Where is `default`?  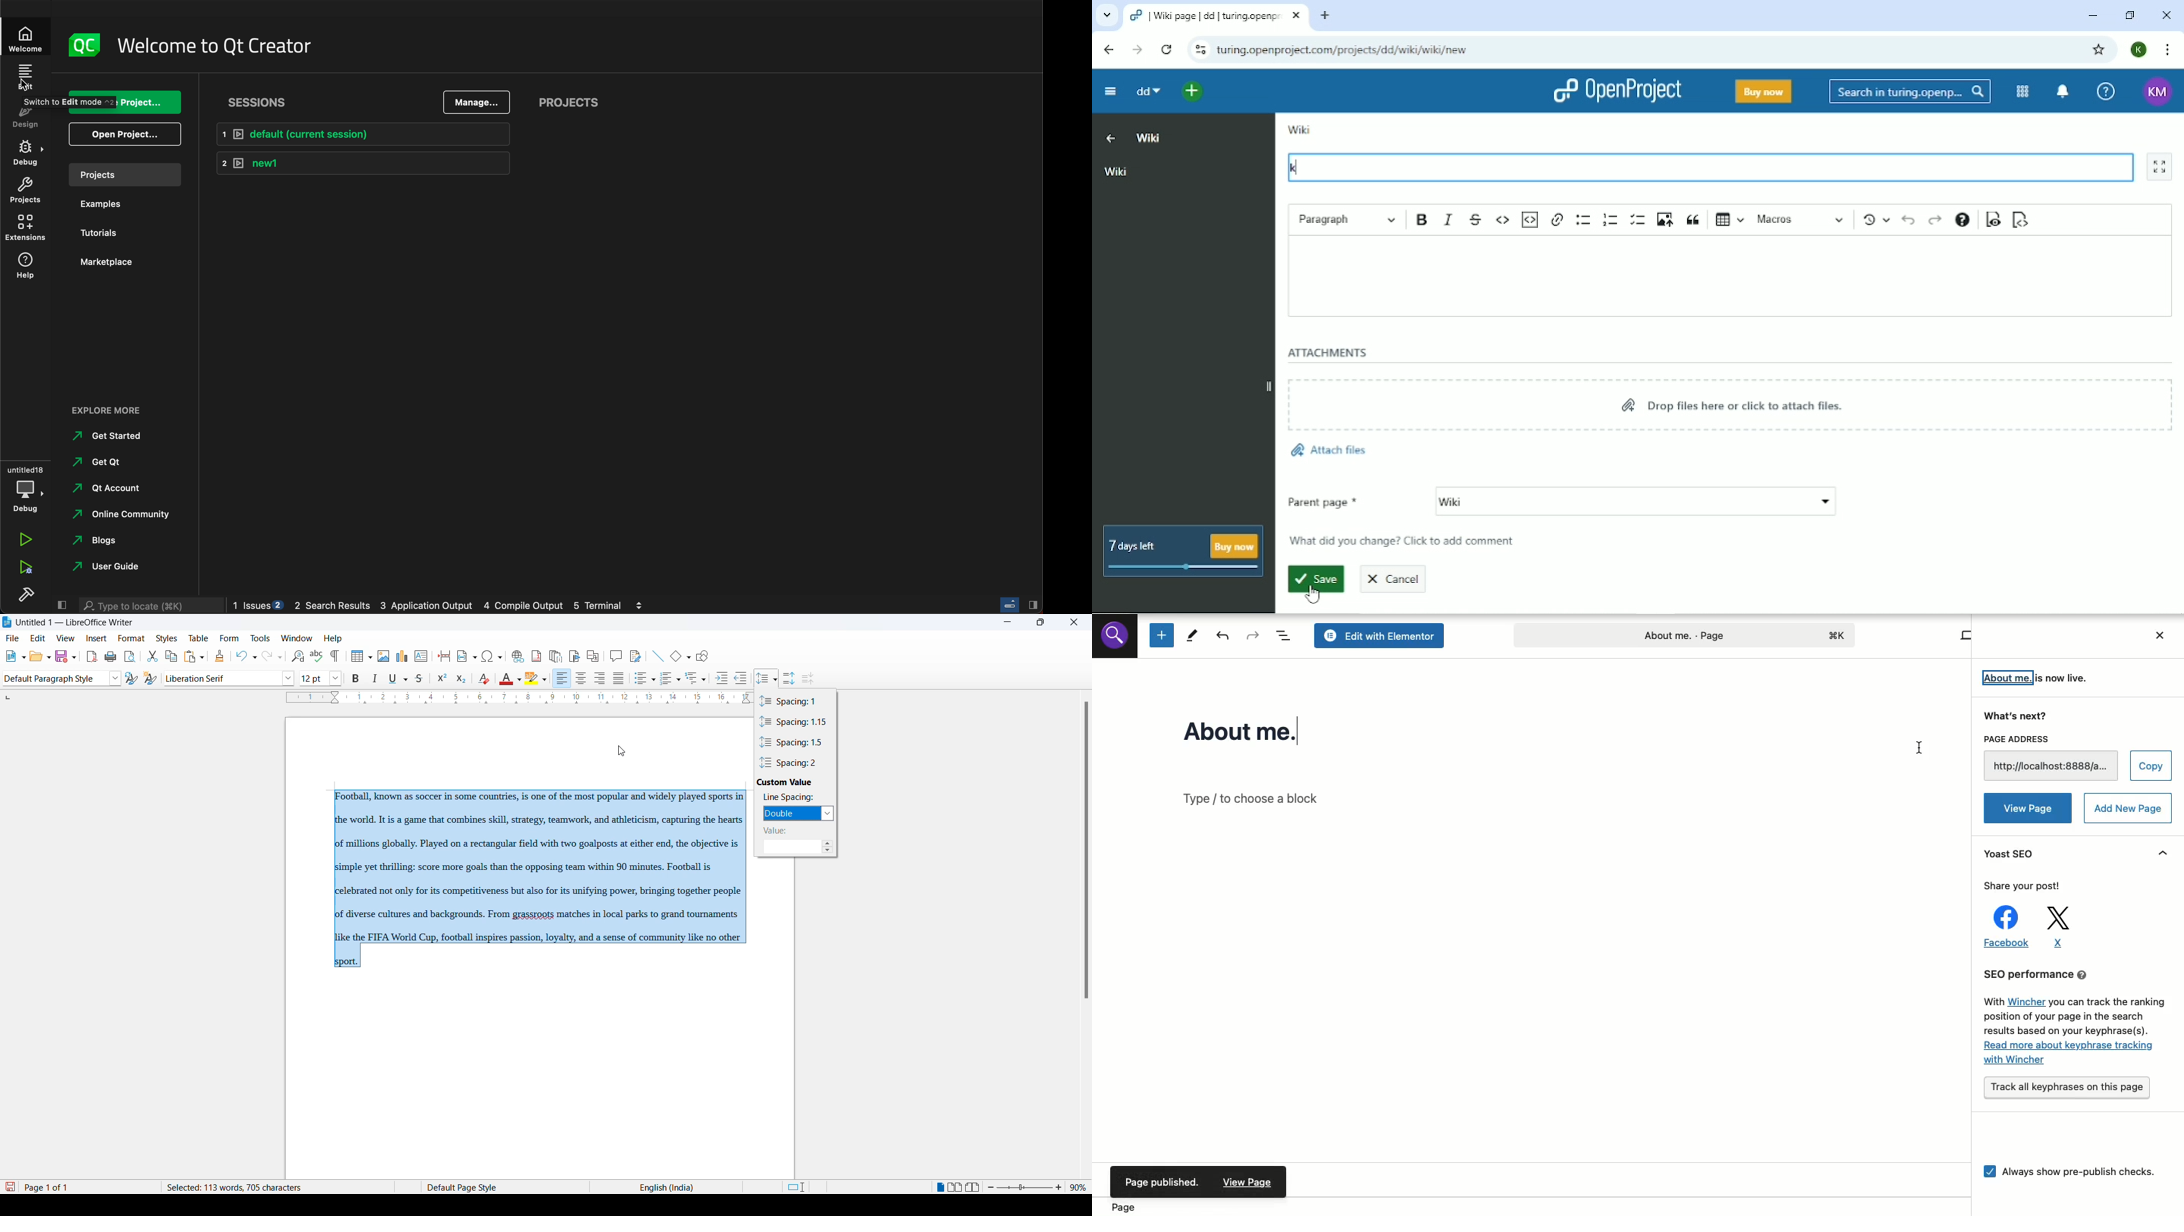 default is located at coordinates (362, 132).